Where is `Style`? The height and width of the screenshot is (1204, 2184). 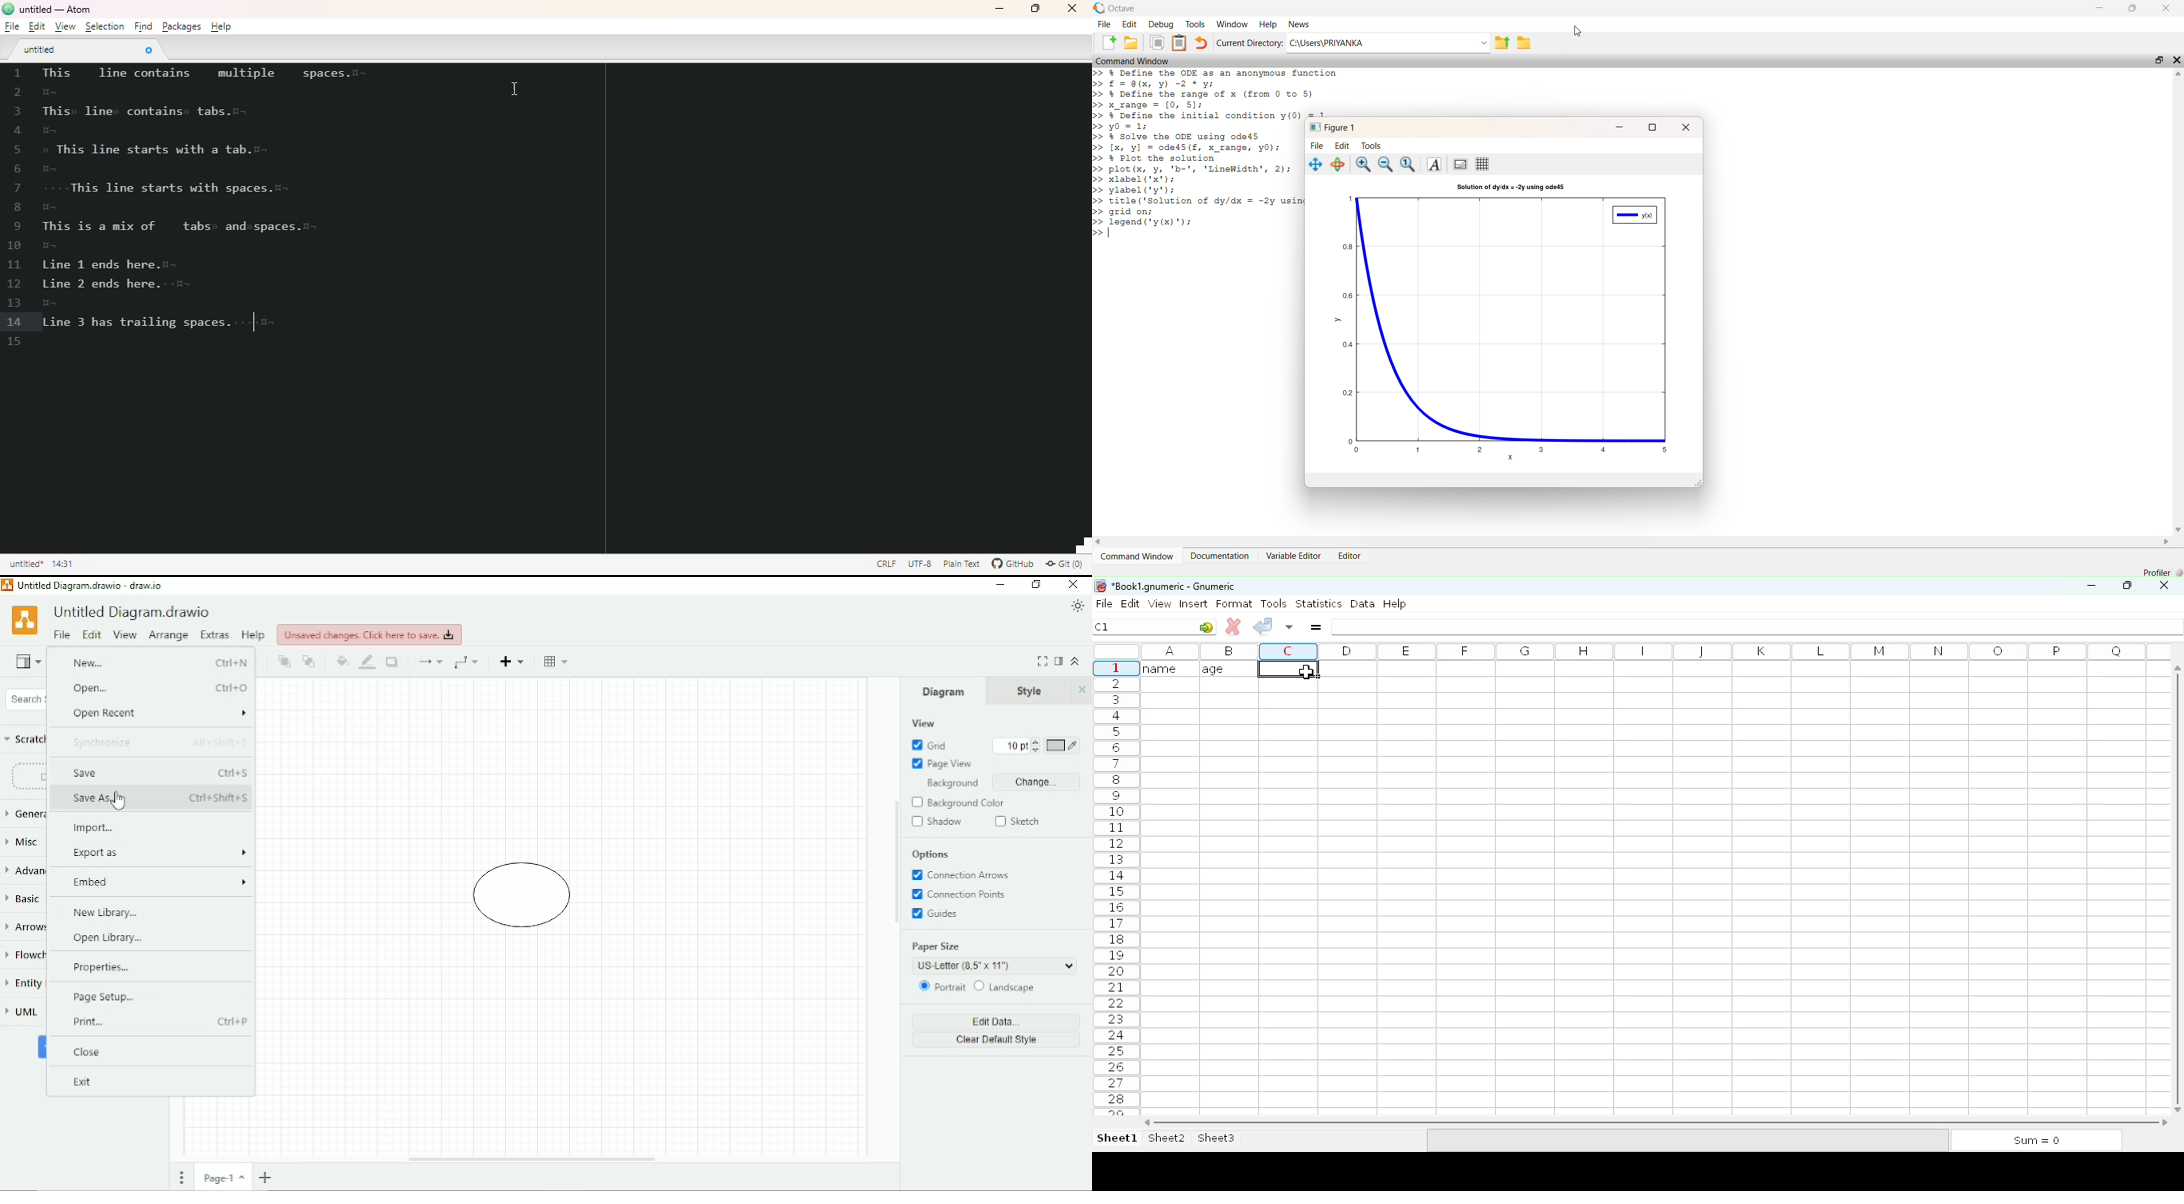
Style is located at coordinates (1032, 690).